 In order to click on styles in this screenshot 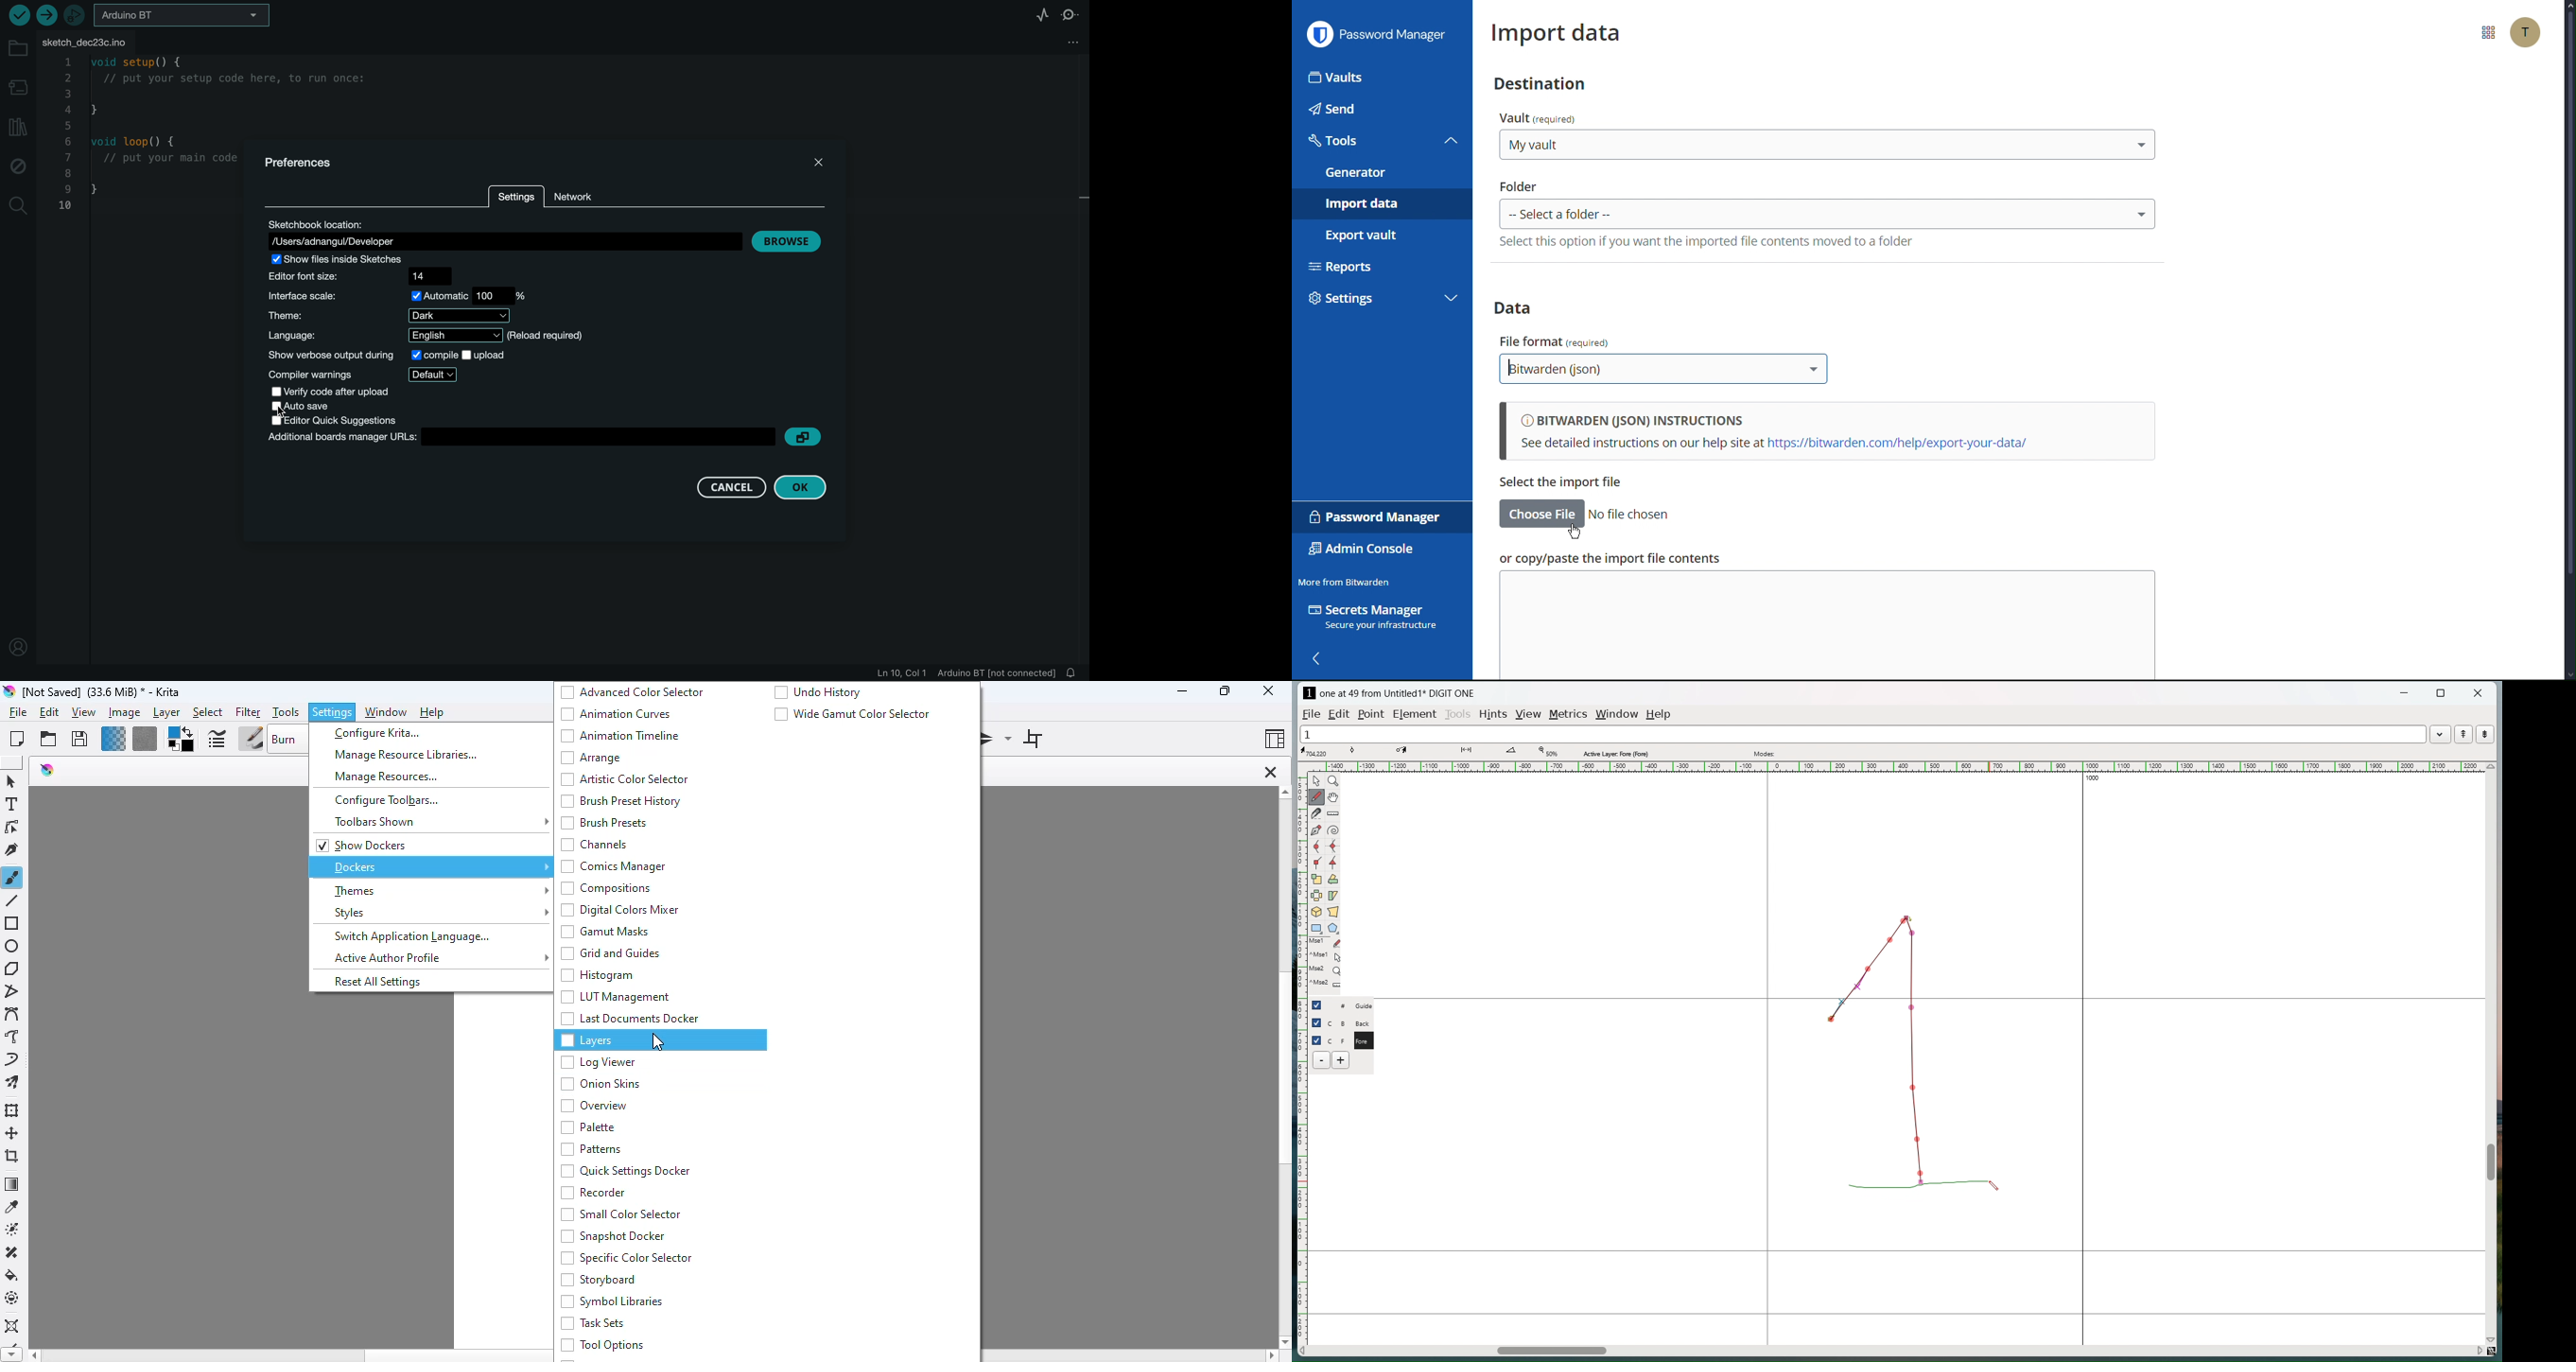, I will do `click(438, 912)`.